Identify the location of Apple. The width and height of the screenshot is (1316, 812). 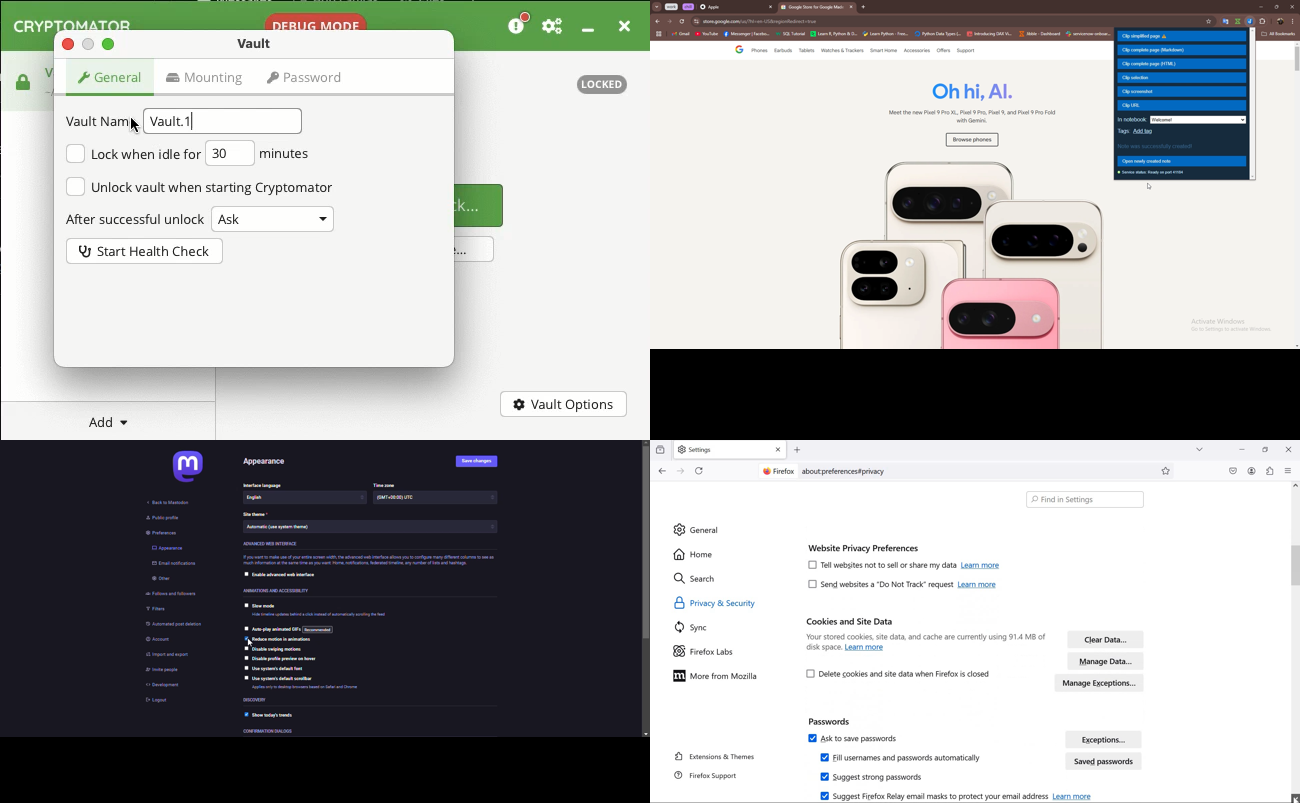
(730, 7).